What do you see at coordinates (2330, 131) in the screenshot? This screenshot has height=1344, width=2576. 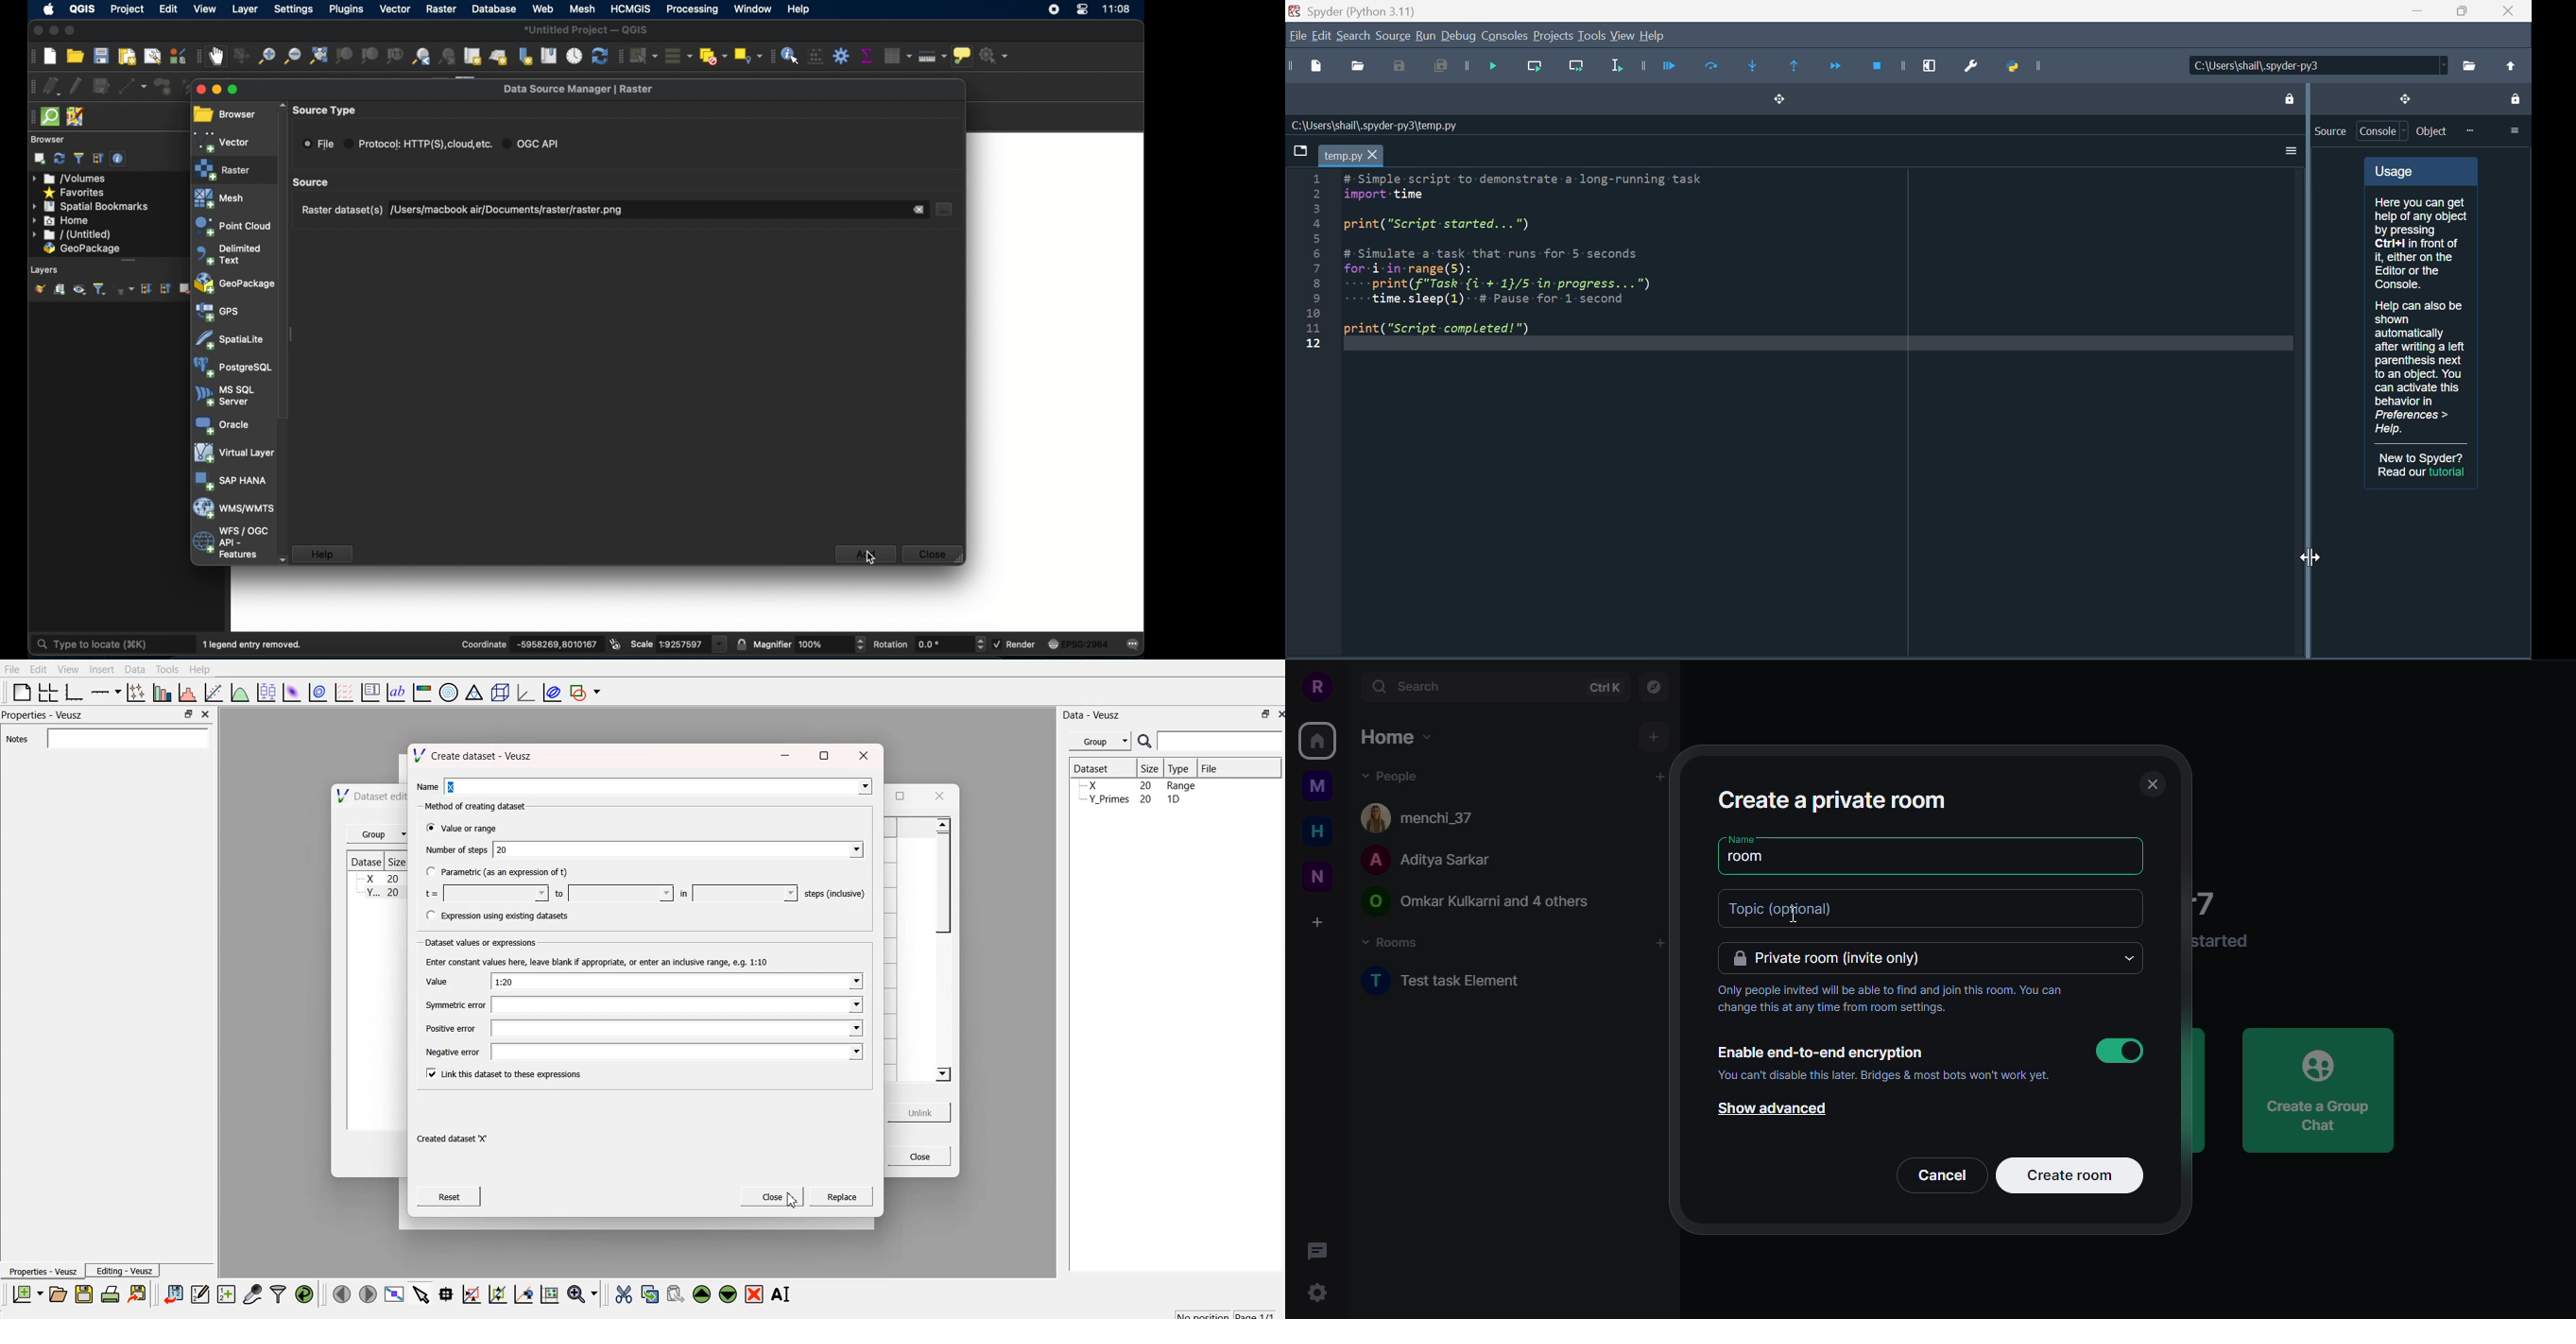 I see `Source` at bounding box center [2330, 131].